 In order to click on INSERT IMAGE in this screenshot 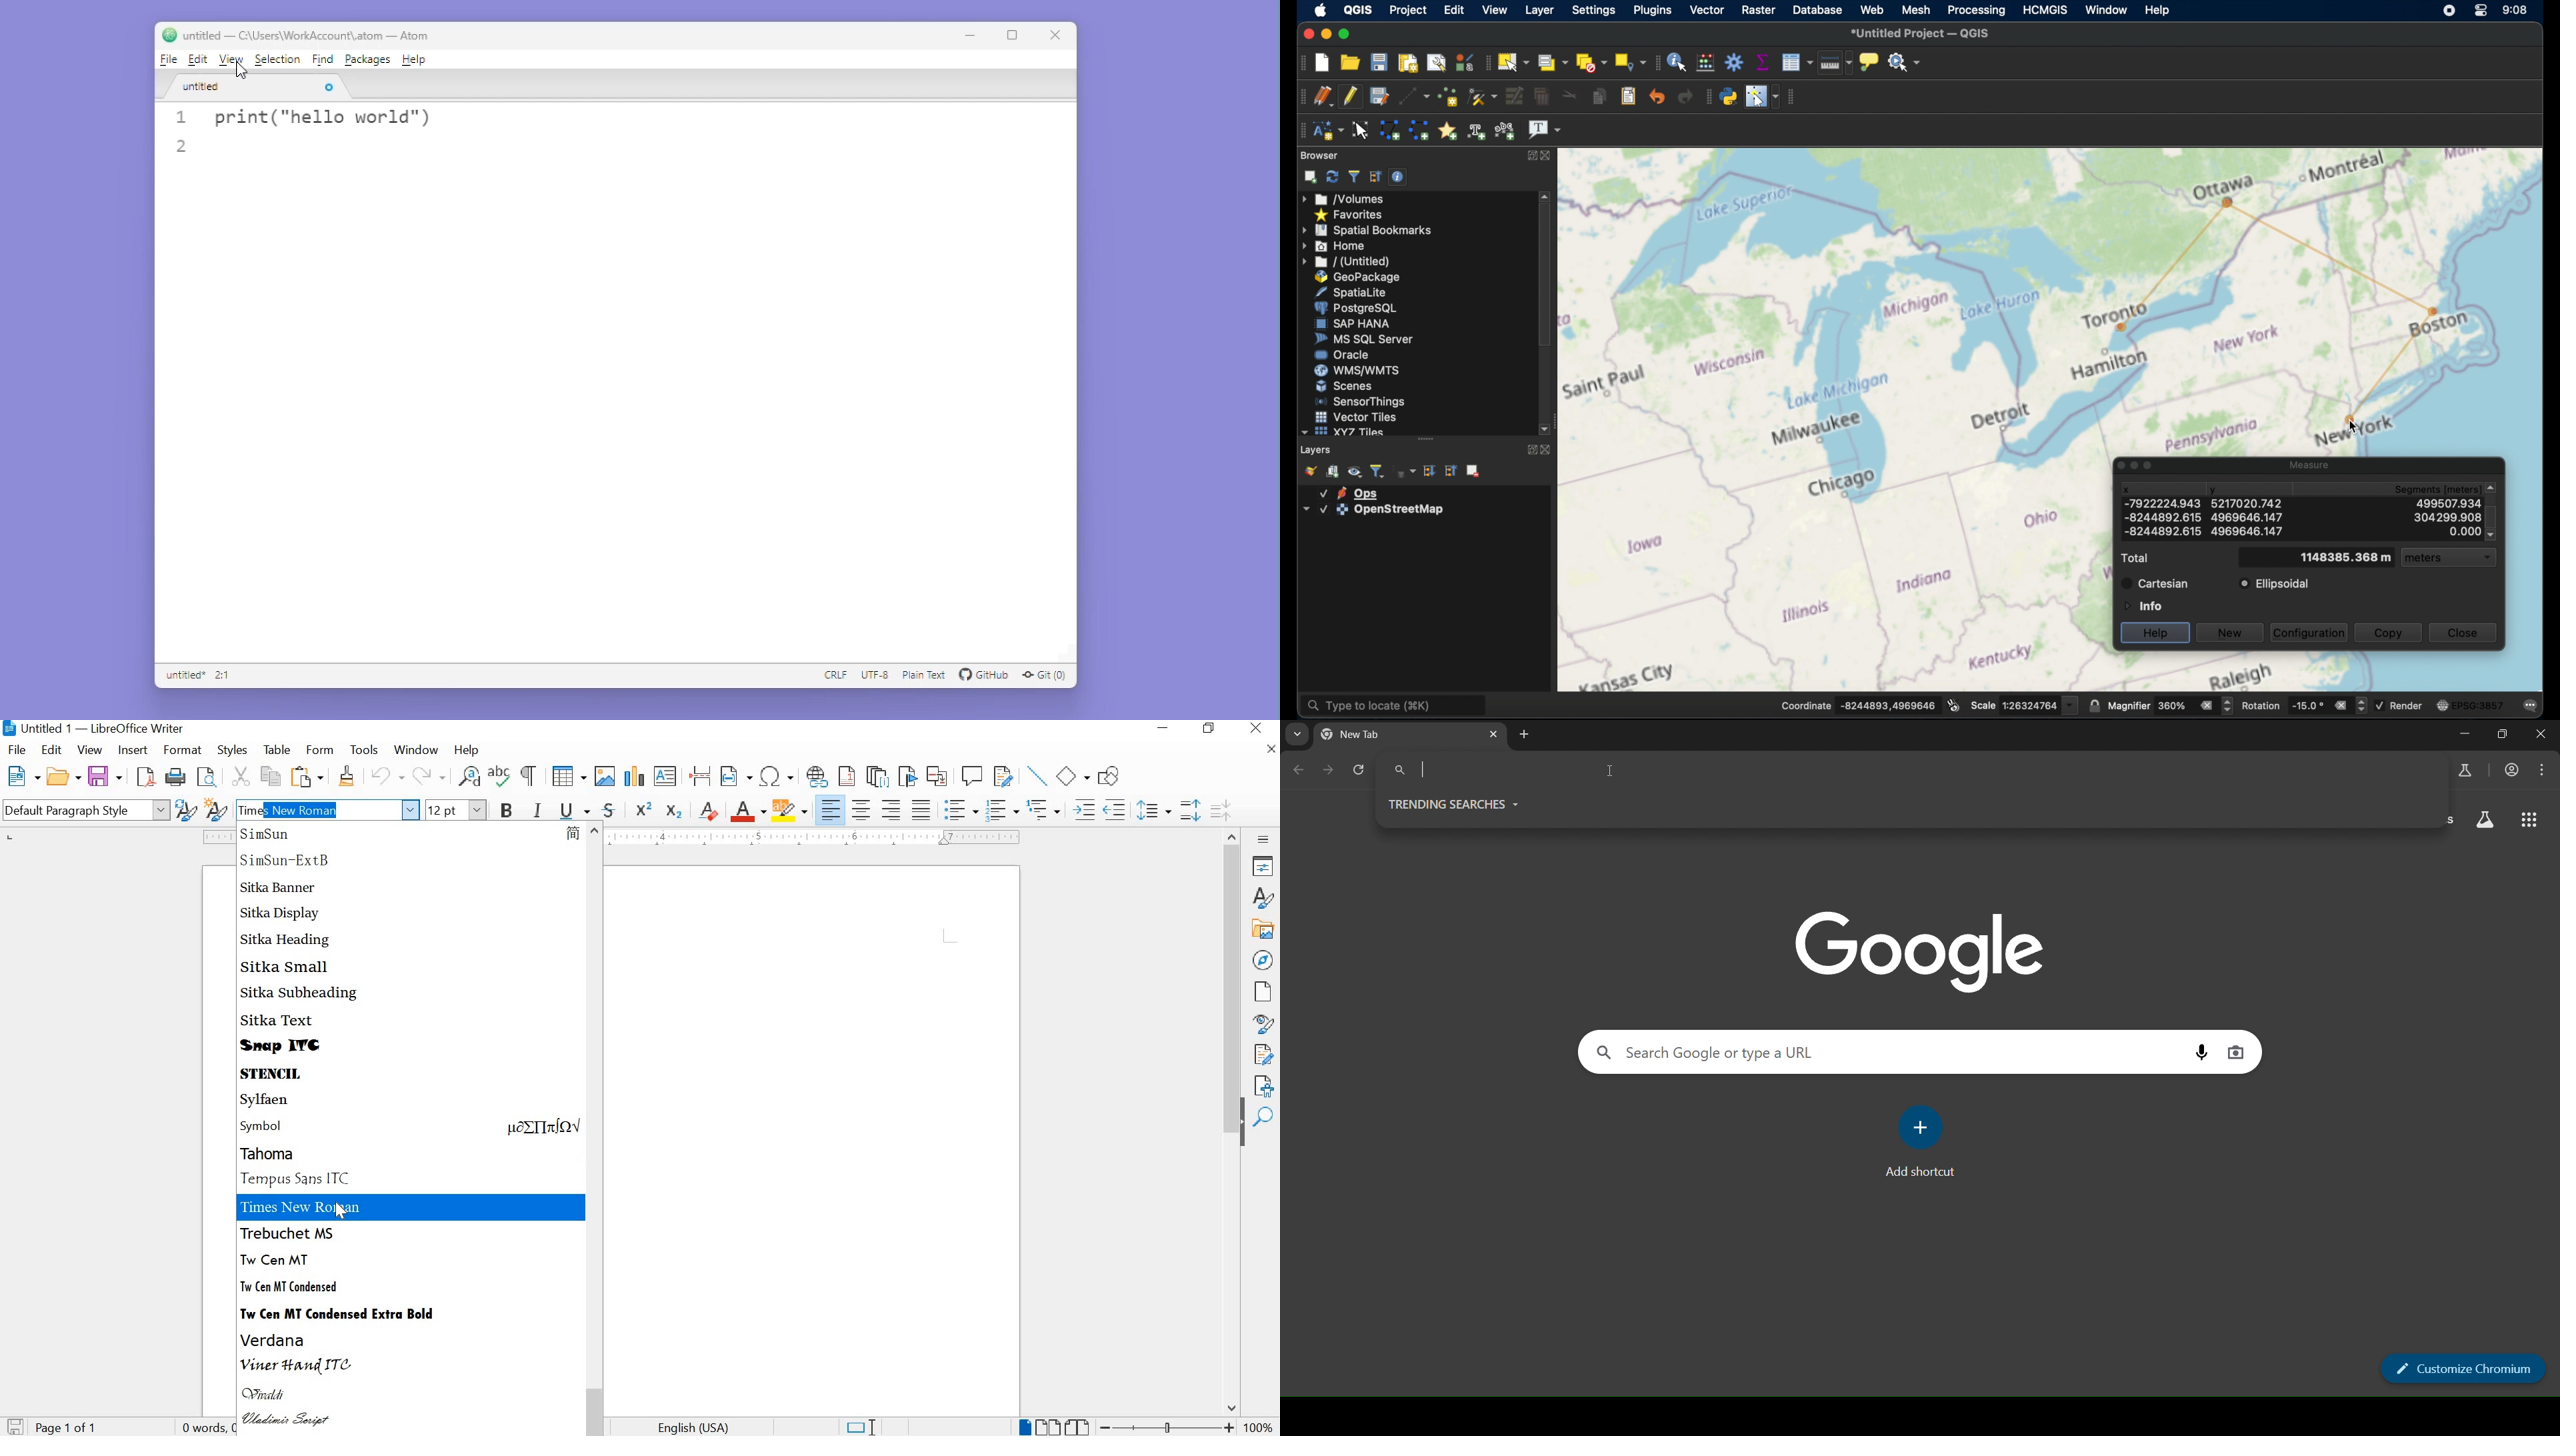, I will do `click(603, 776)`.